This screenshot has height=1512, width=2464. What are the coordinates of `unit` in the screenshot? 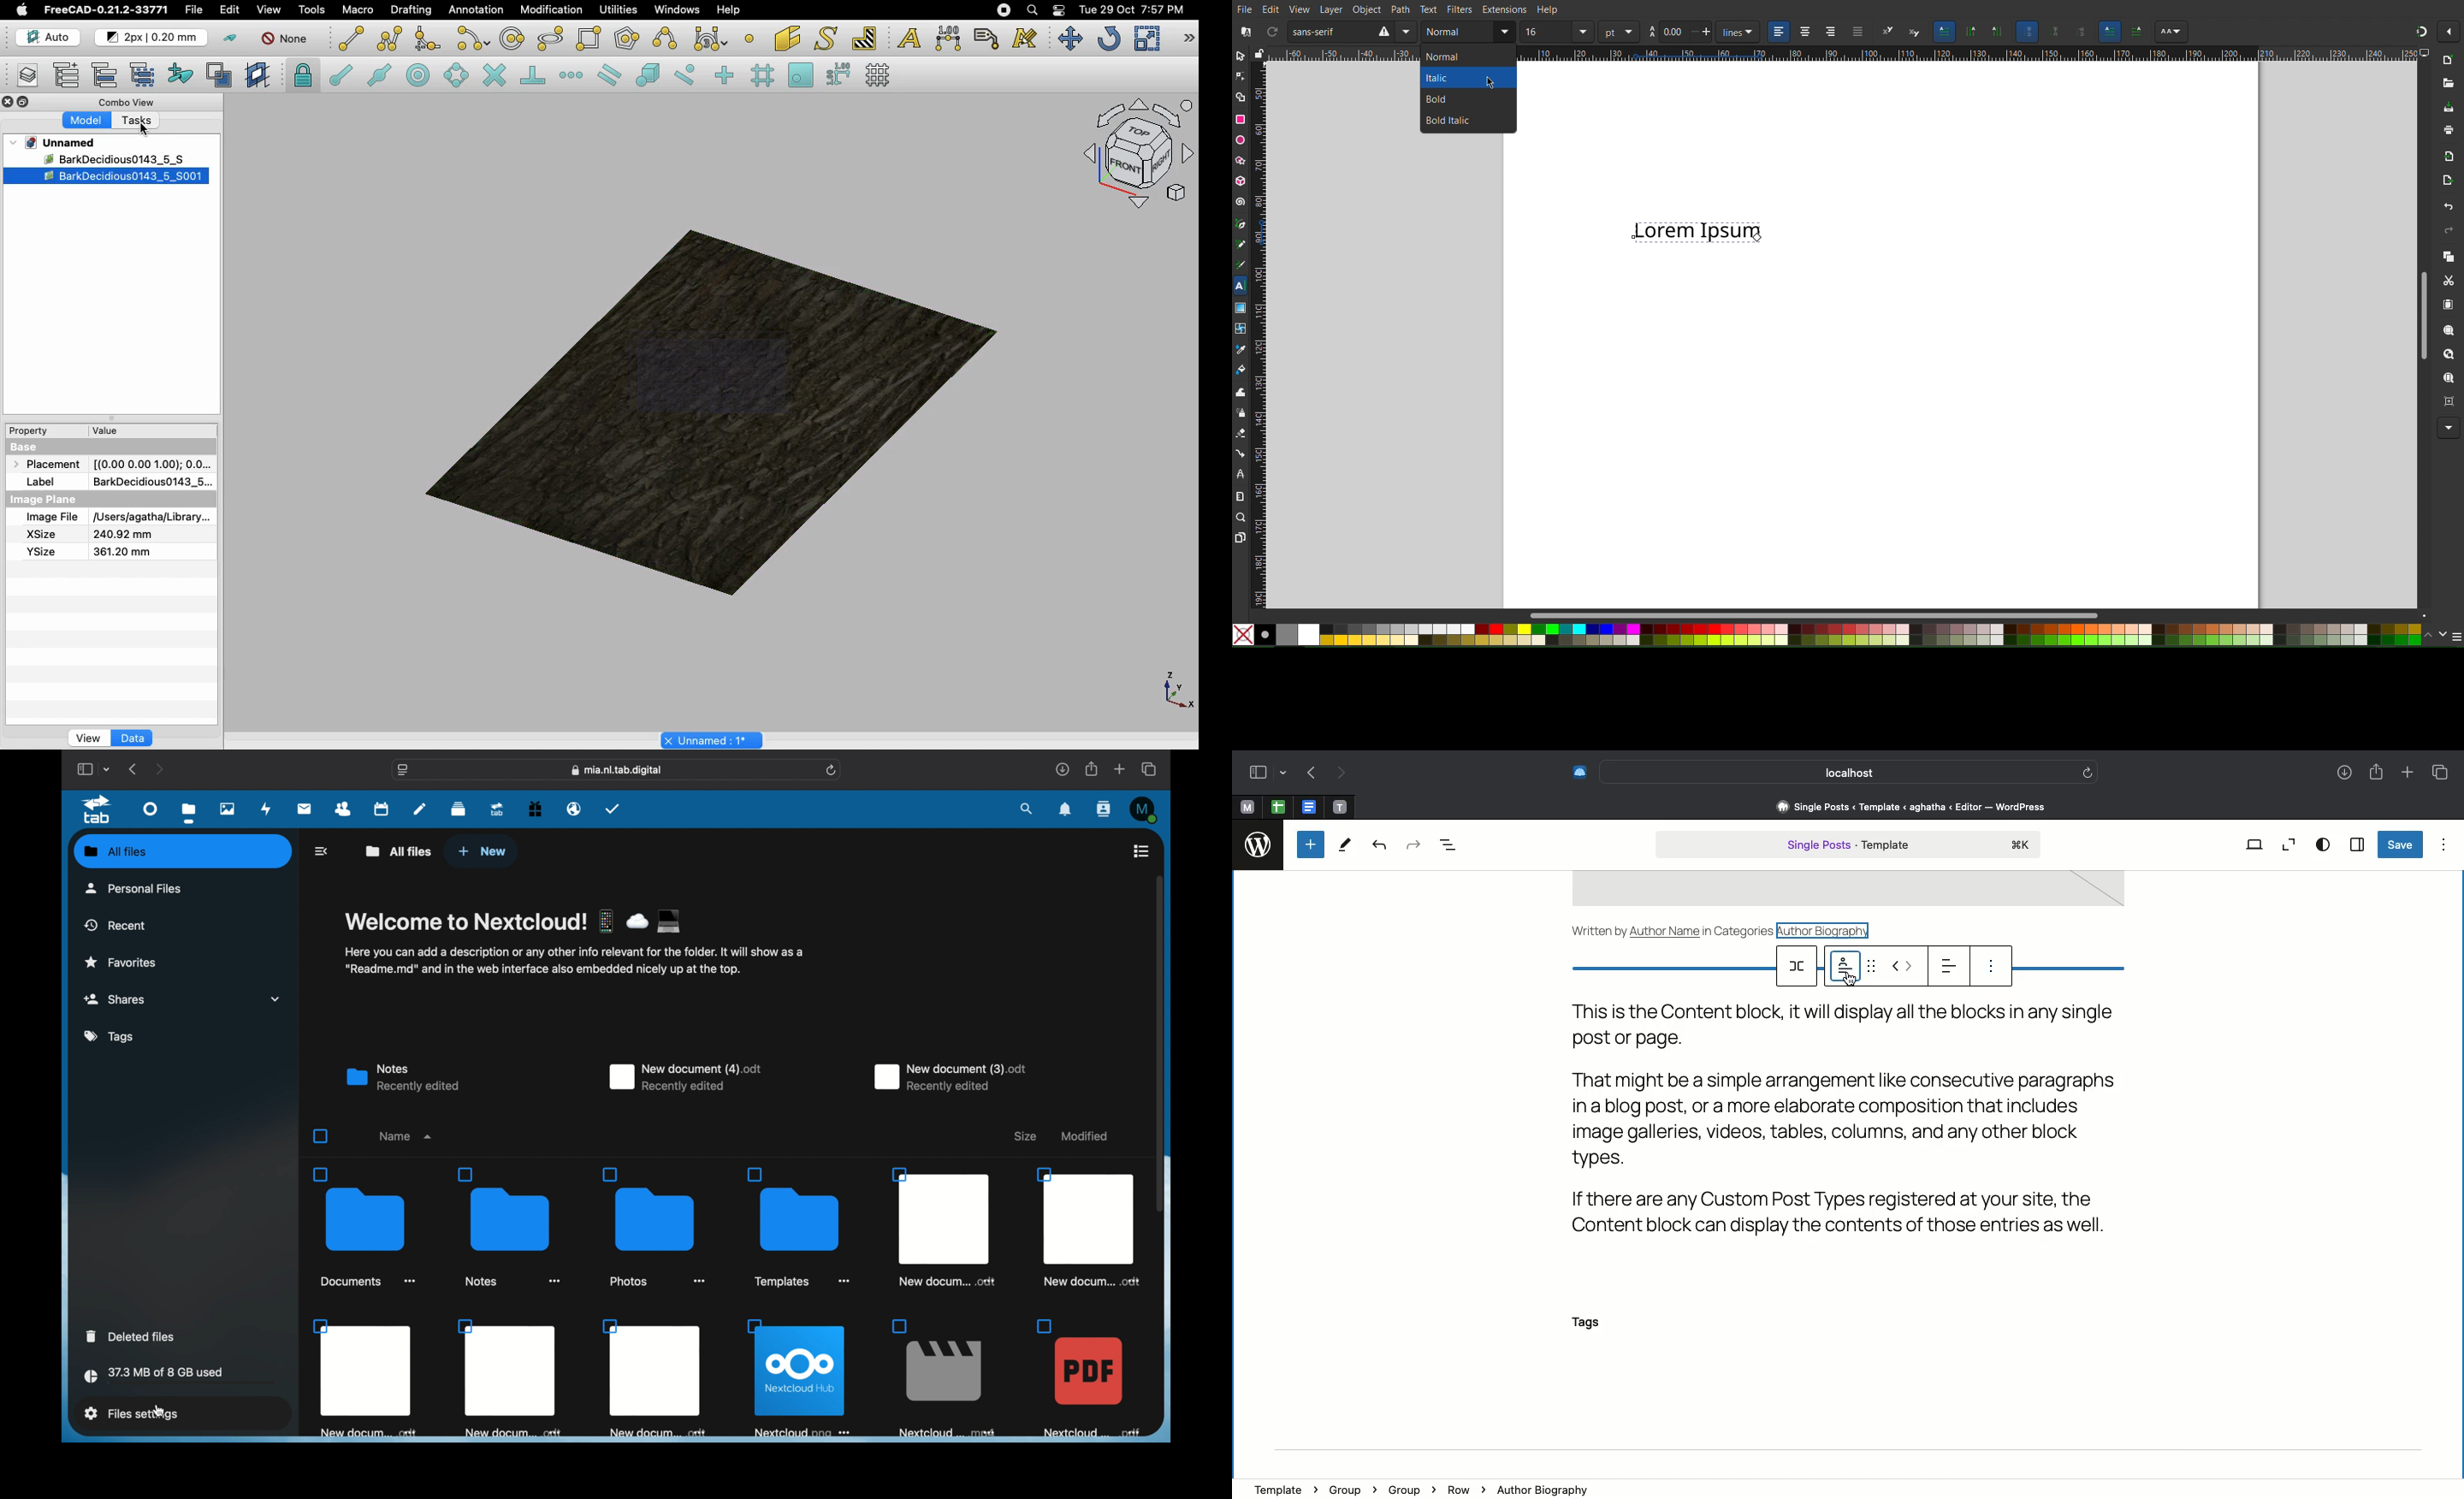 It's located at (1620, 32).